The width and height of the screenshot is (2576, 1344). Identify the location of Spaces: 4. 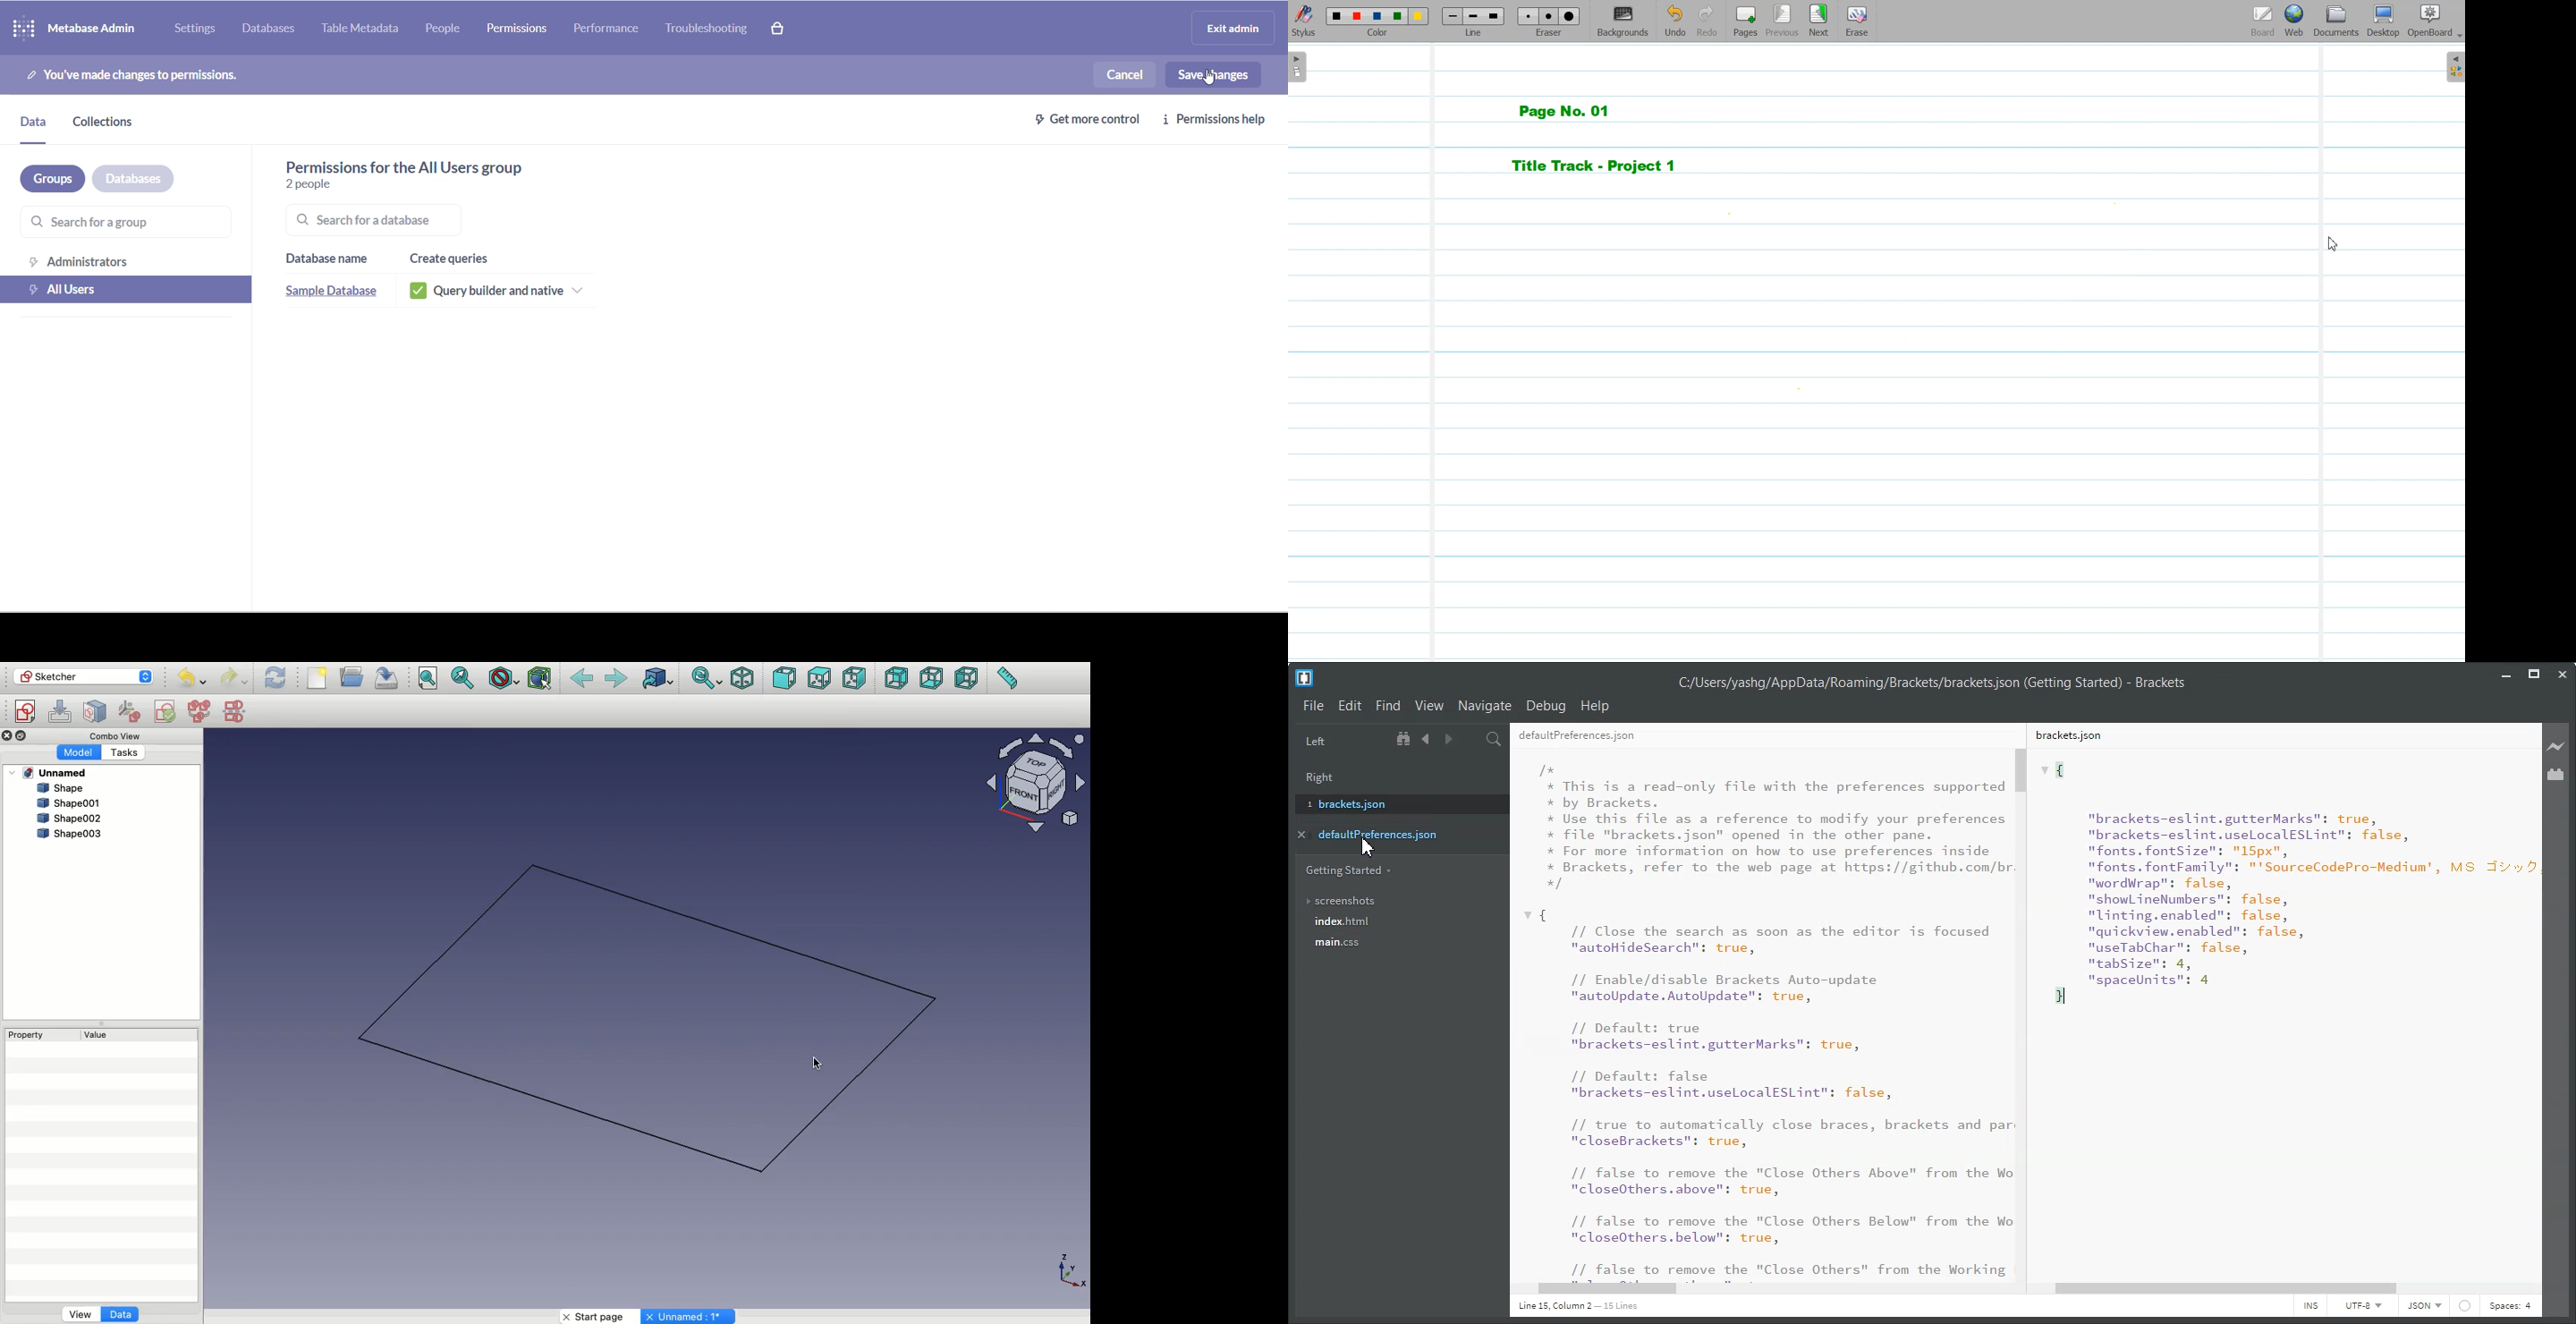
(2510, 1307).